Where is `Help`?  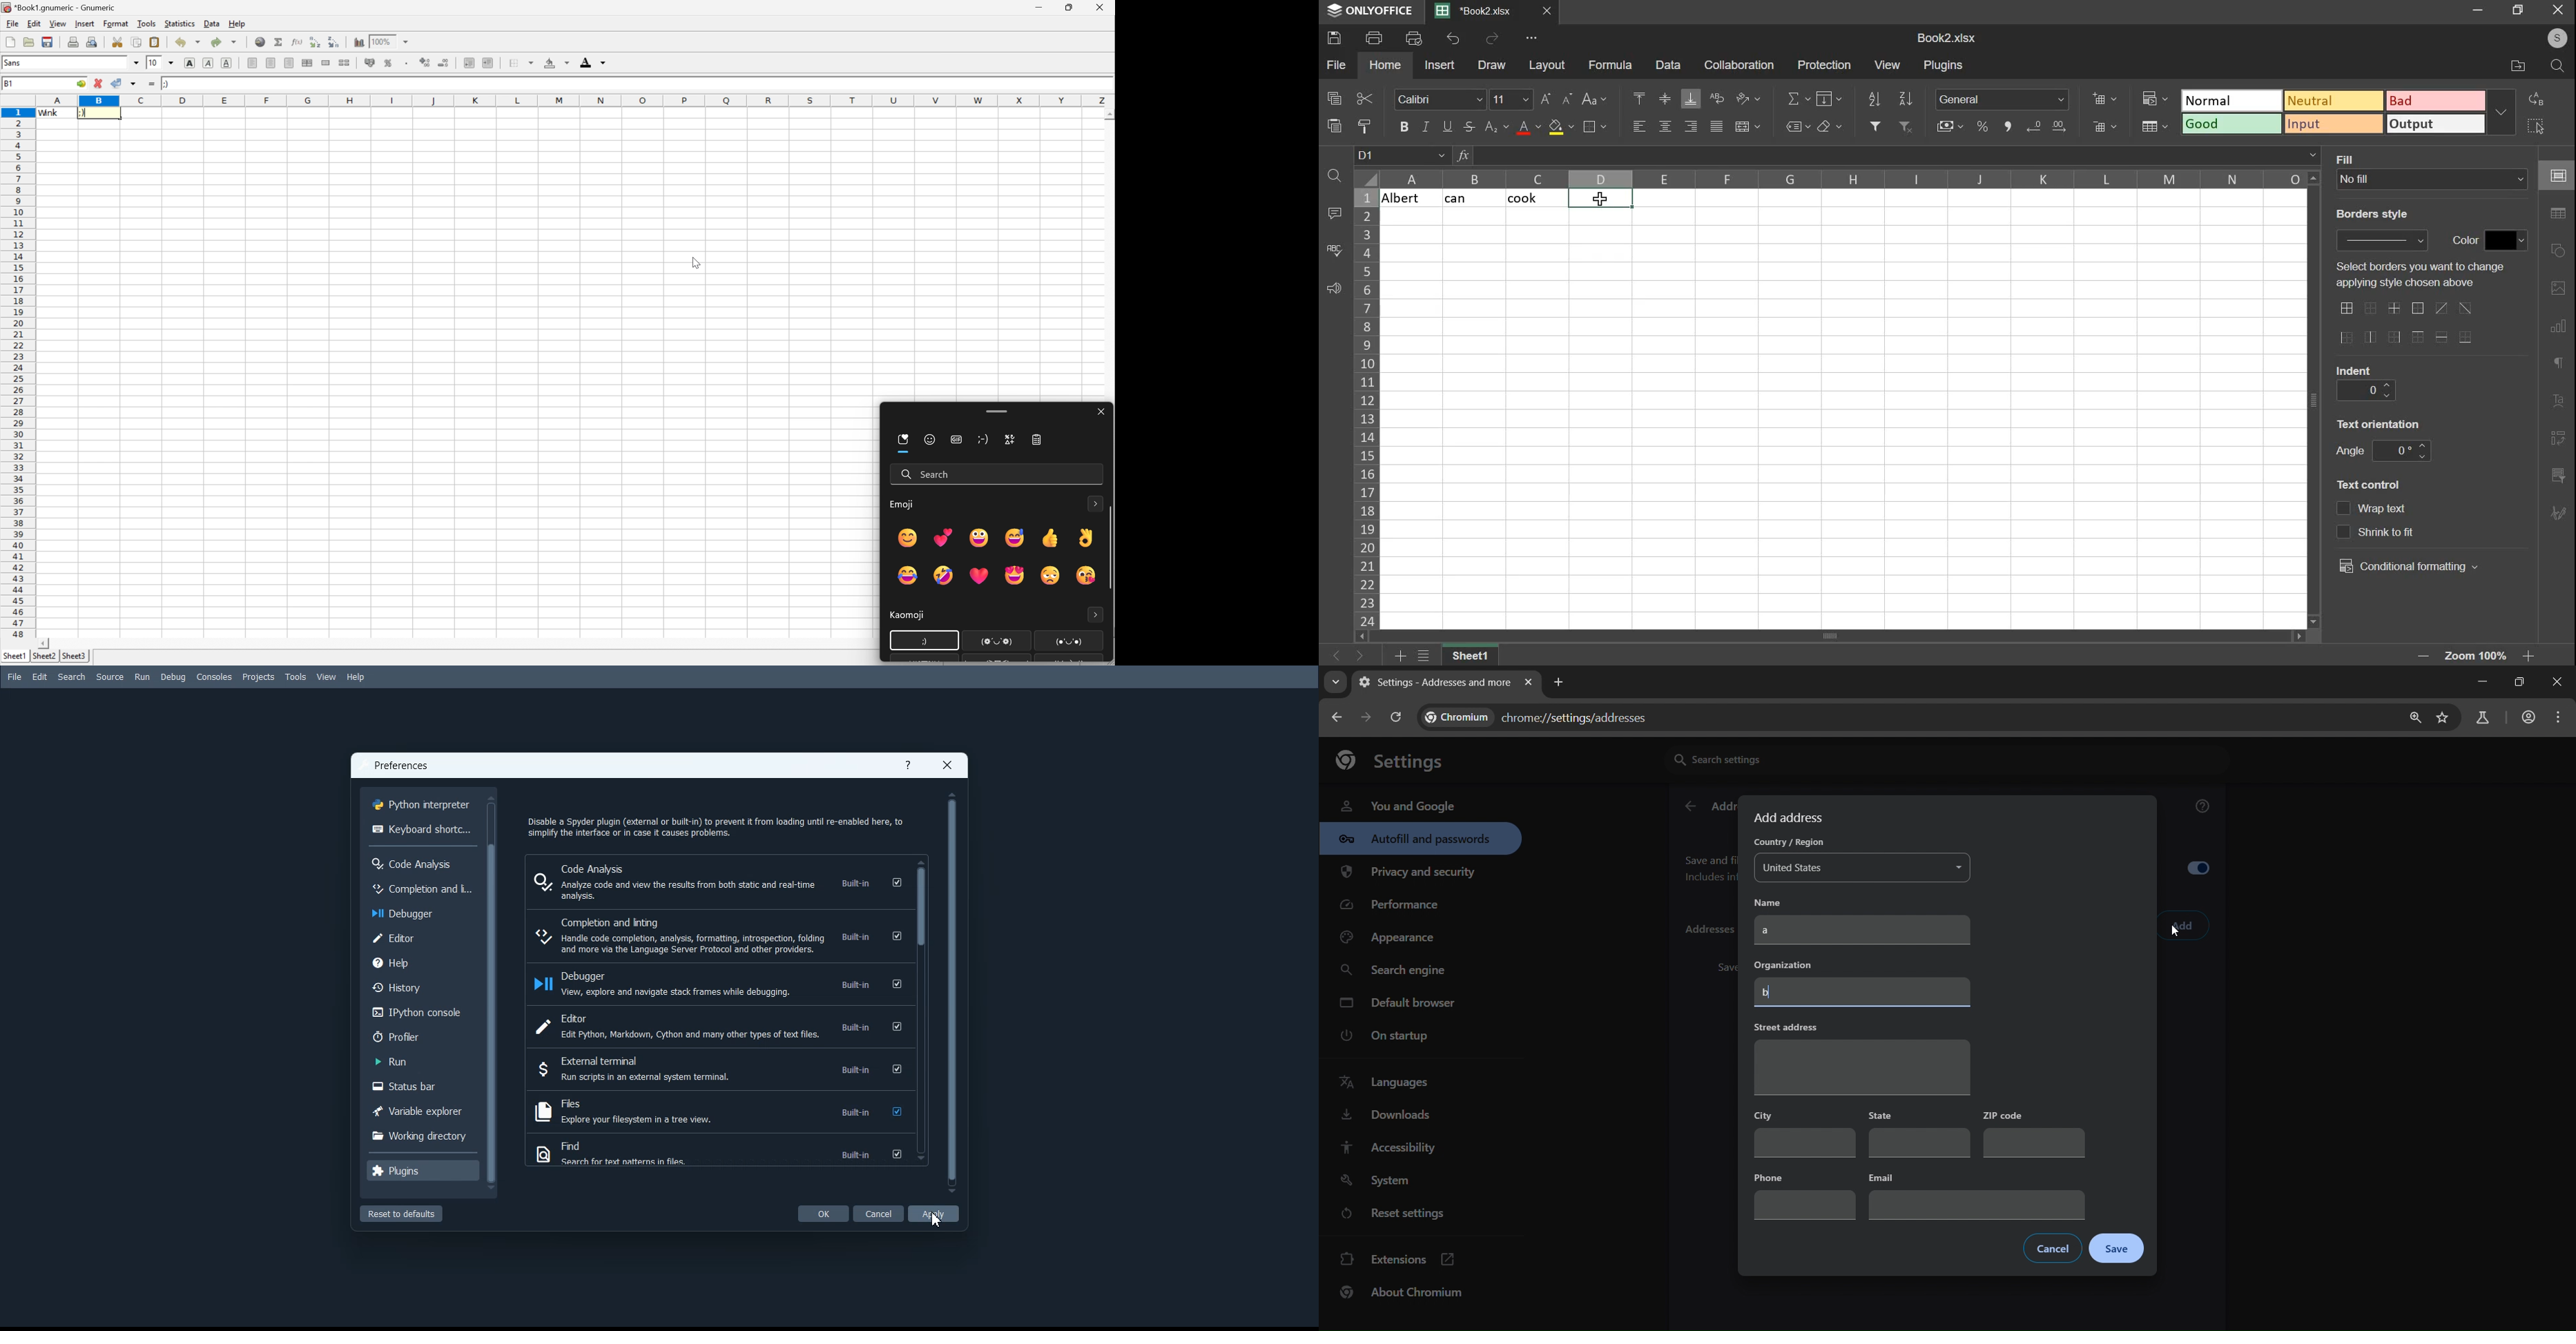
Help is located at coordinates (421, 961).